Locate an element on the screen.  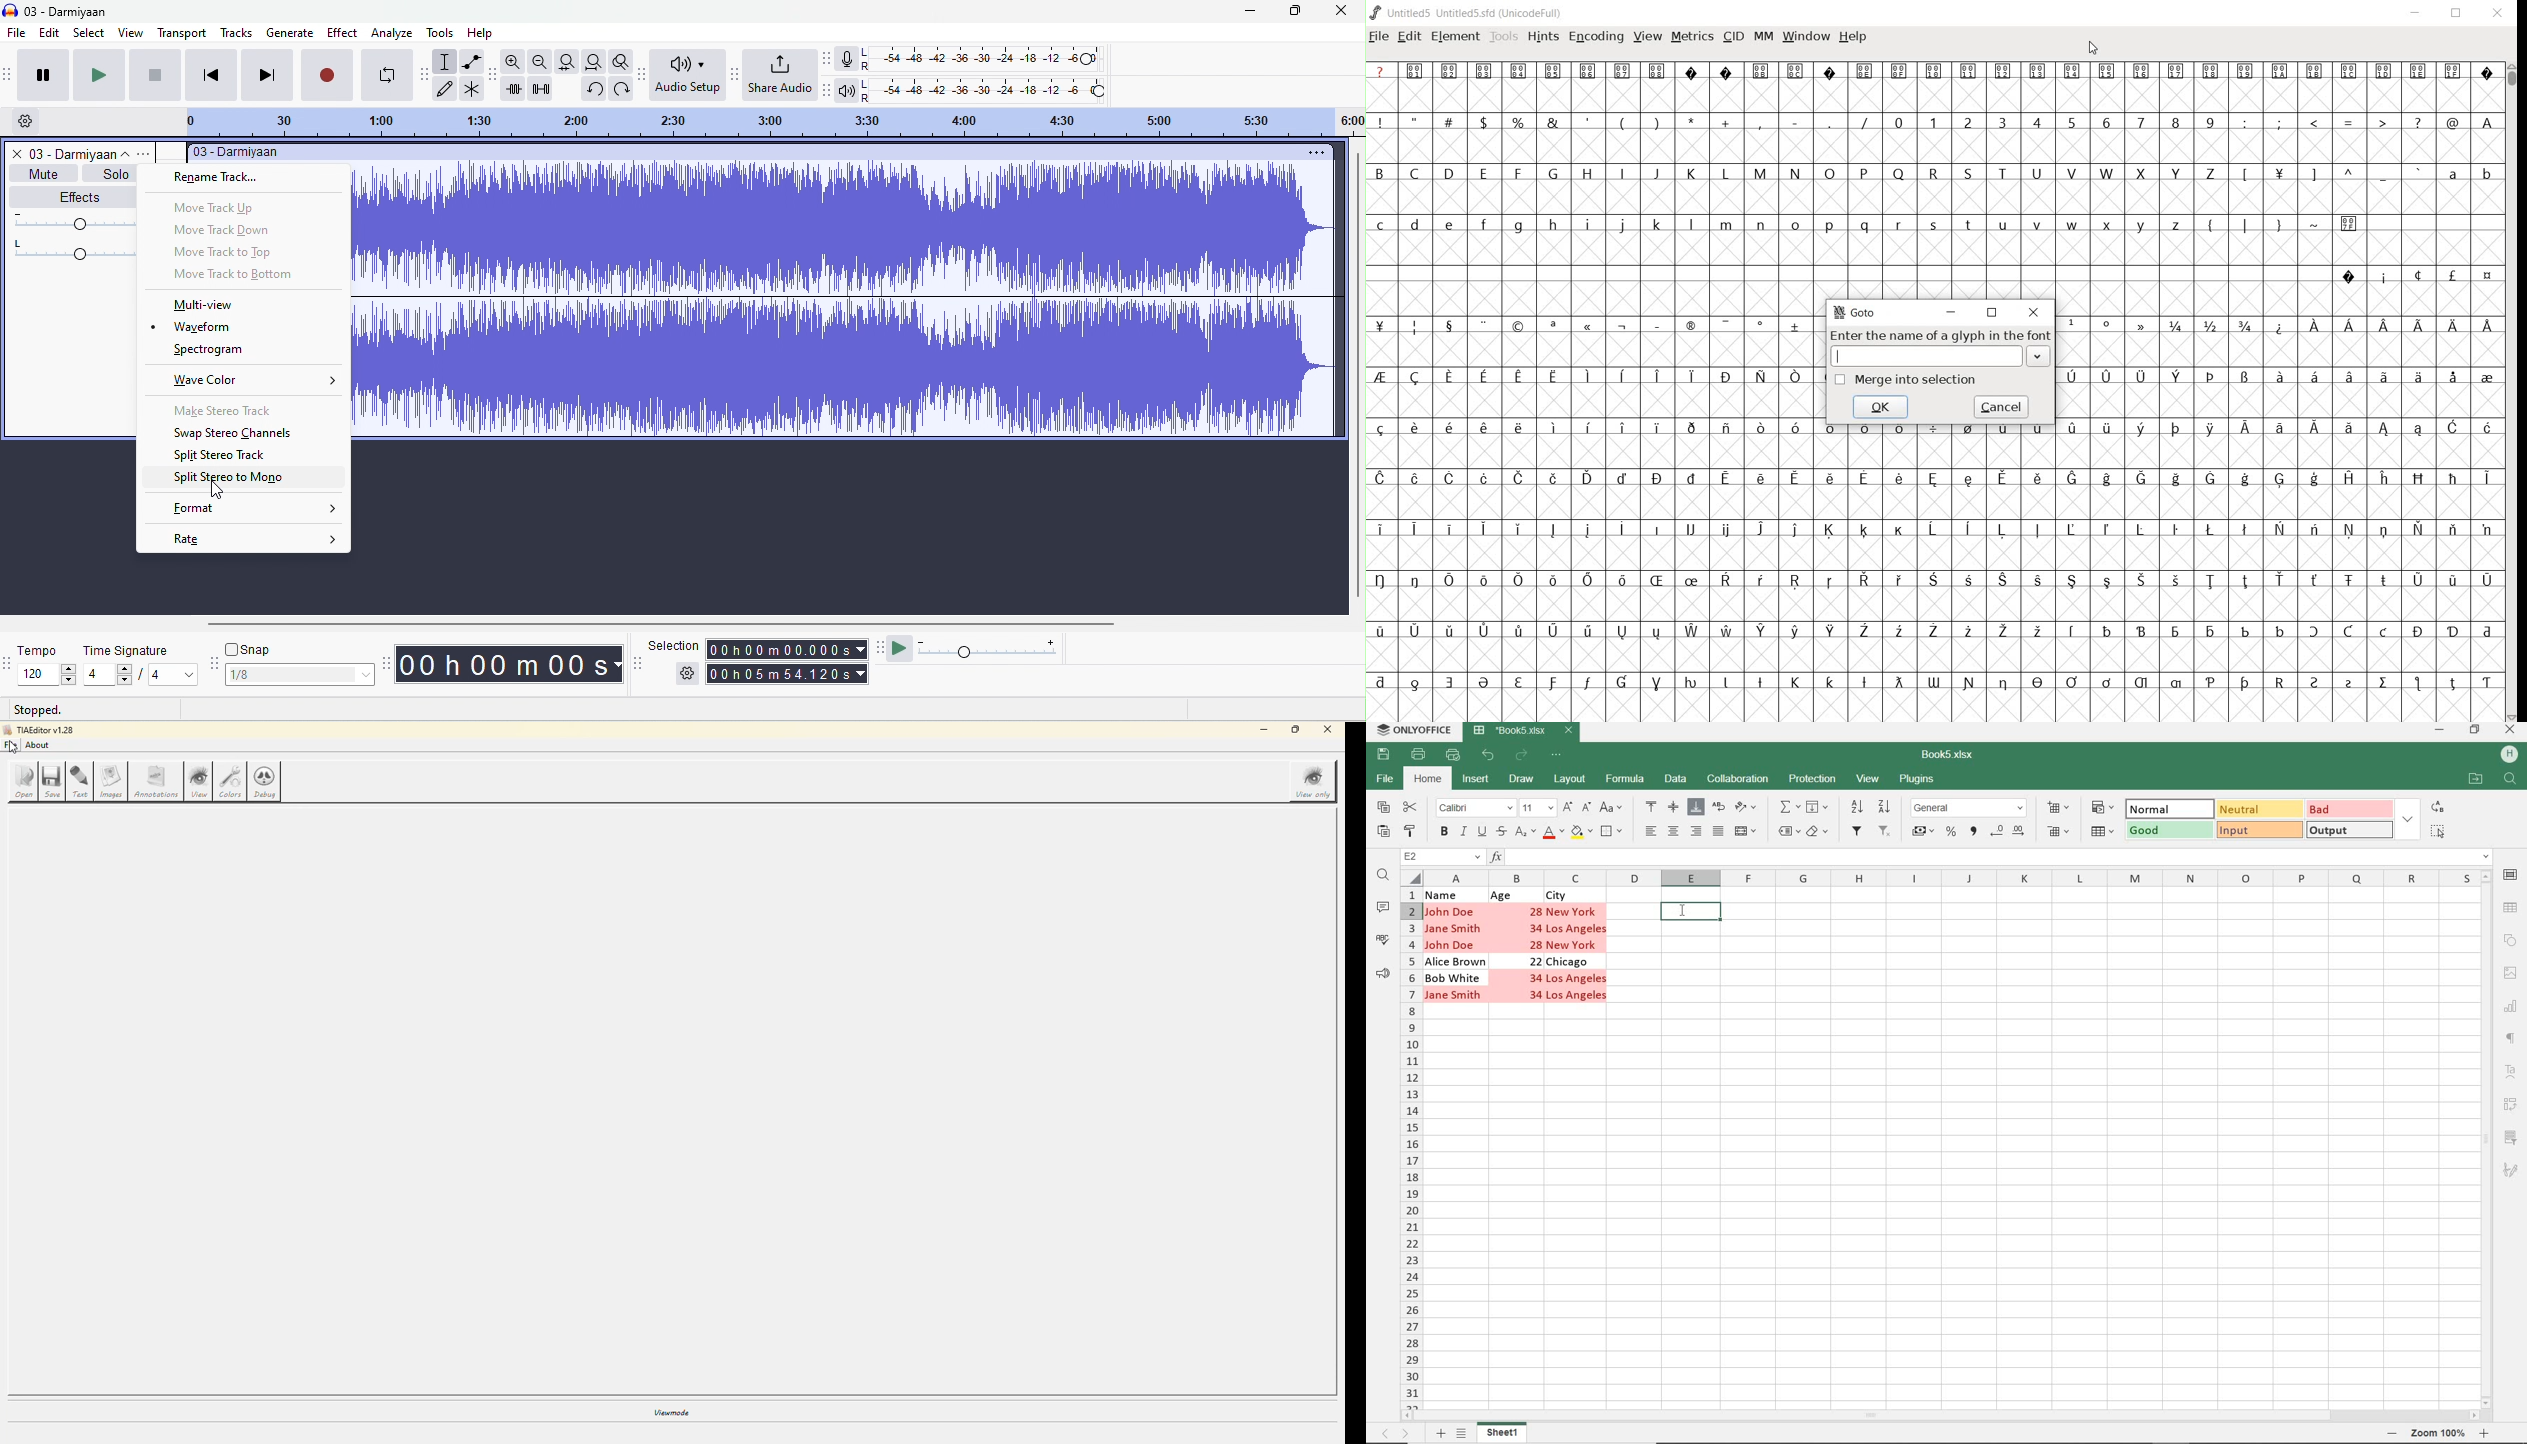
DRAW is located at coordinates (1522, 778).